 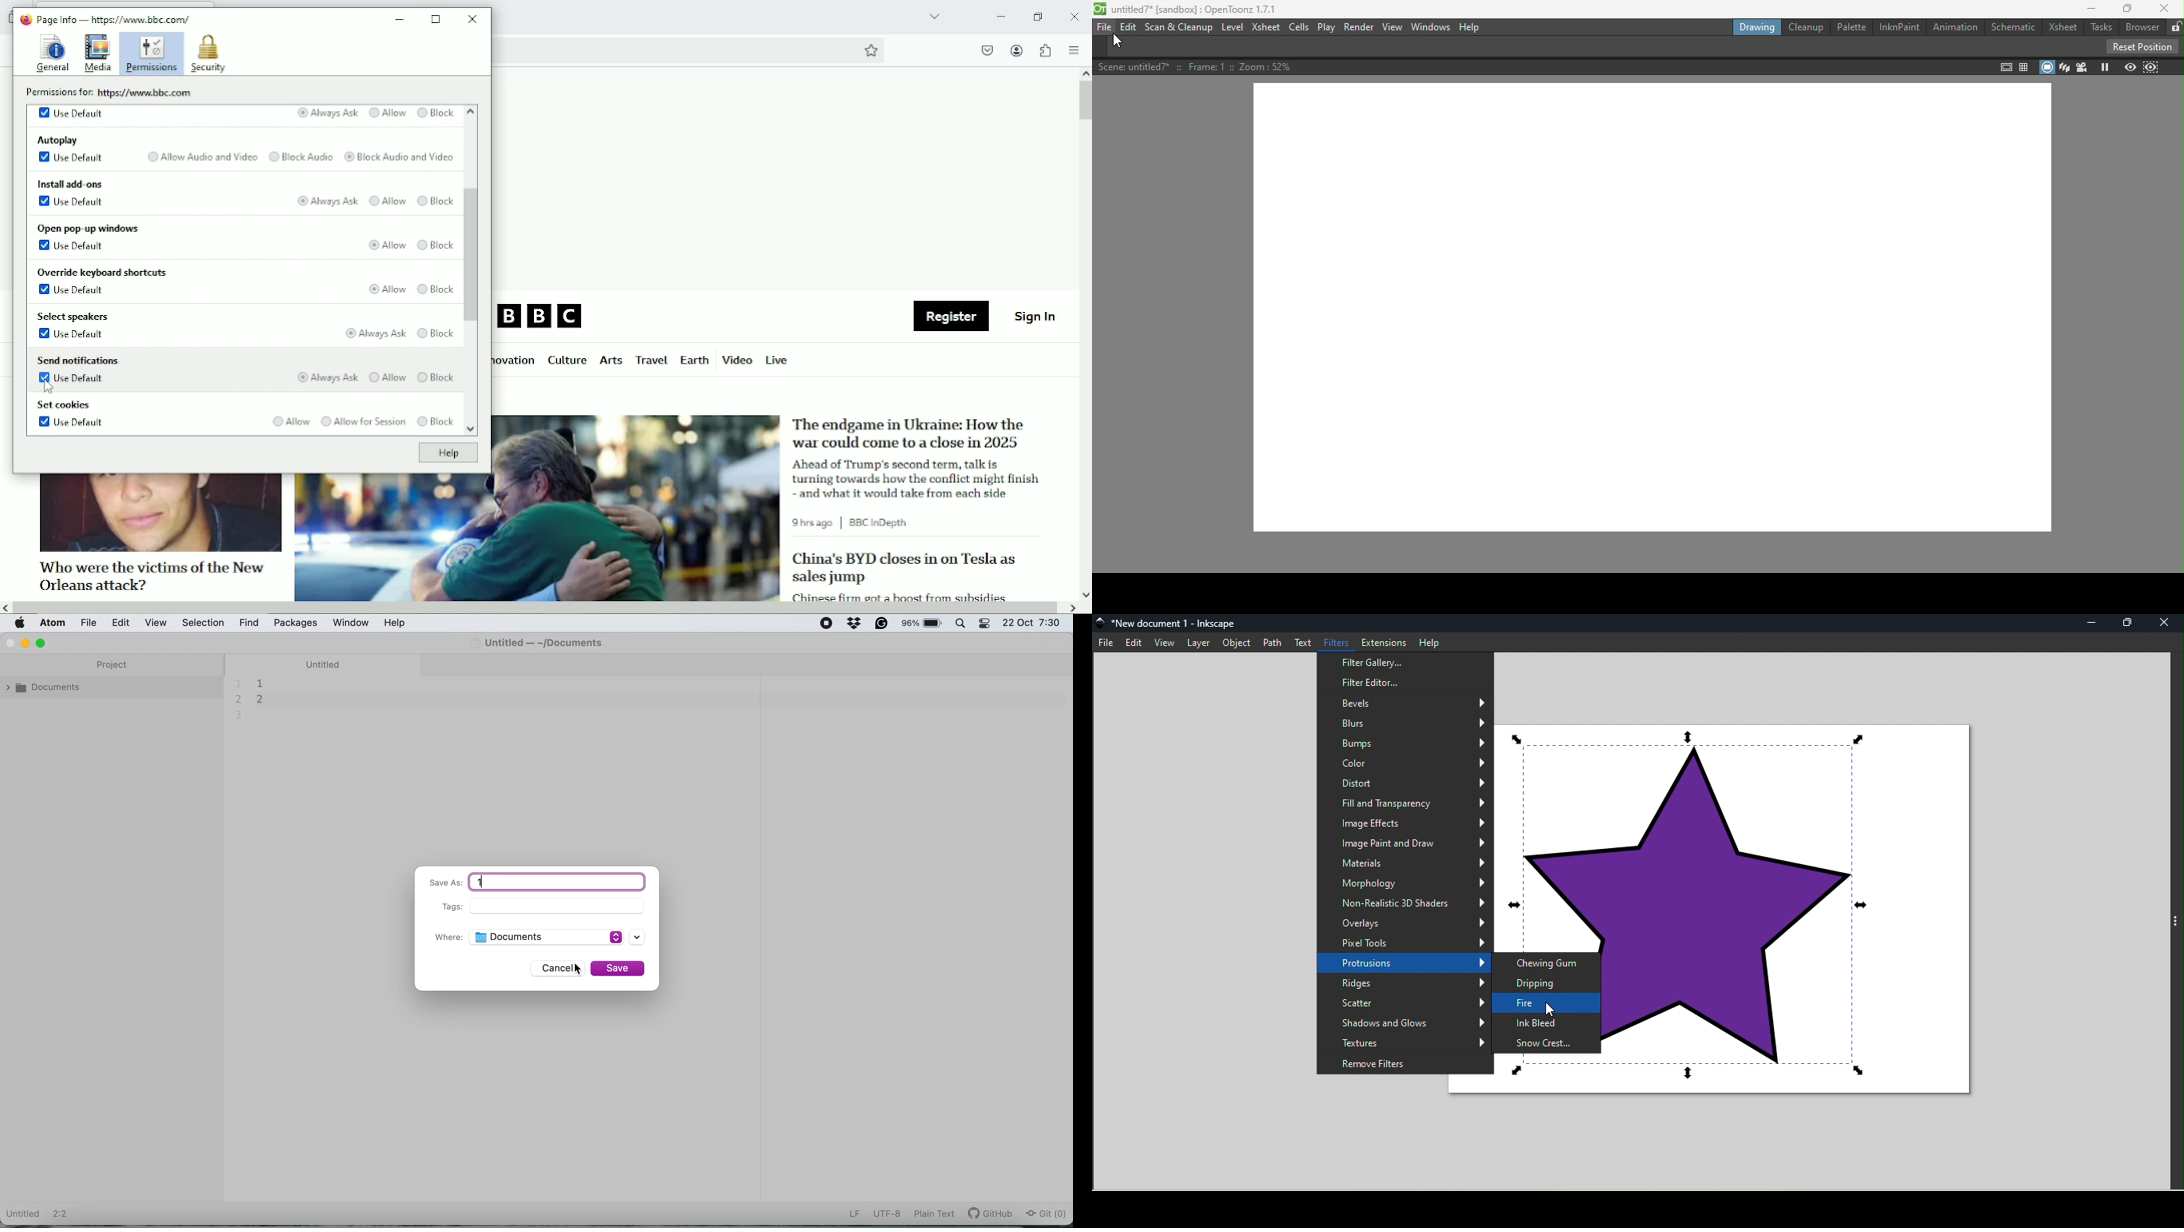 What do you see at coordinates (1032, 623) in the screenshot?
I see `22 Oct 7:30` at bounding box center [1032, 623].